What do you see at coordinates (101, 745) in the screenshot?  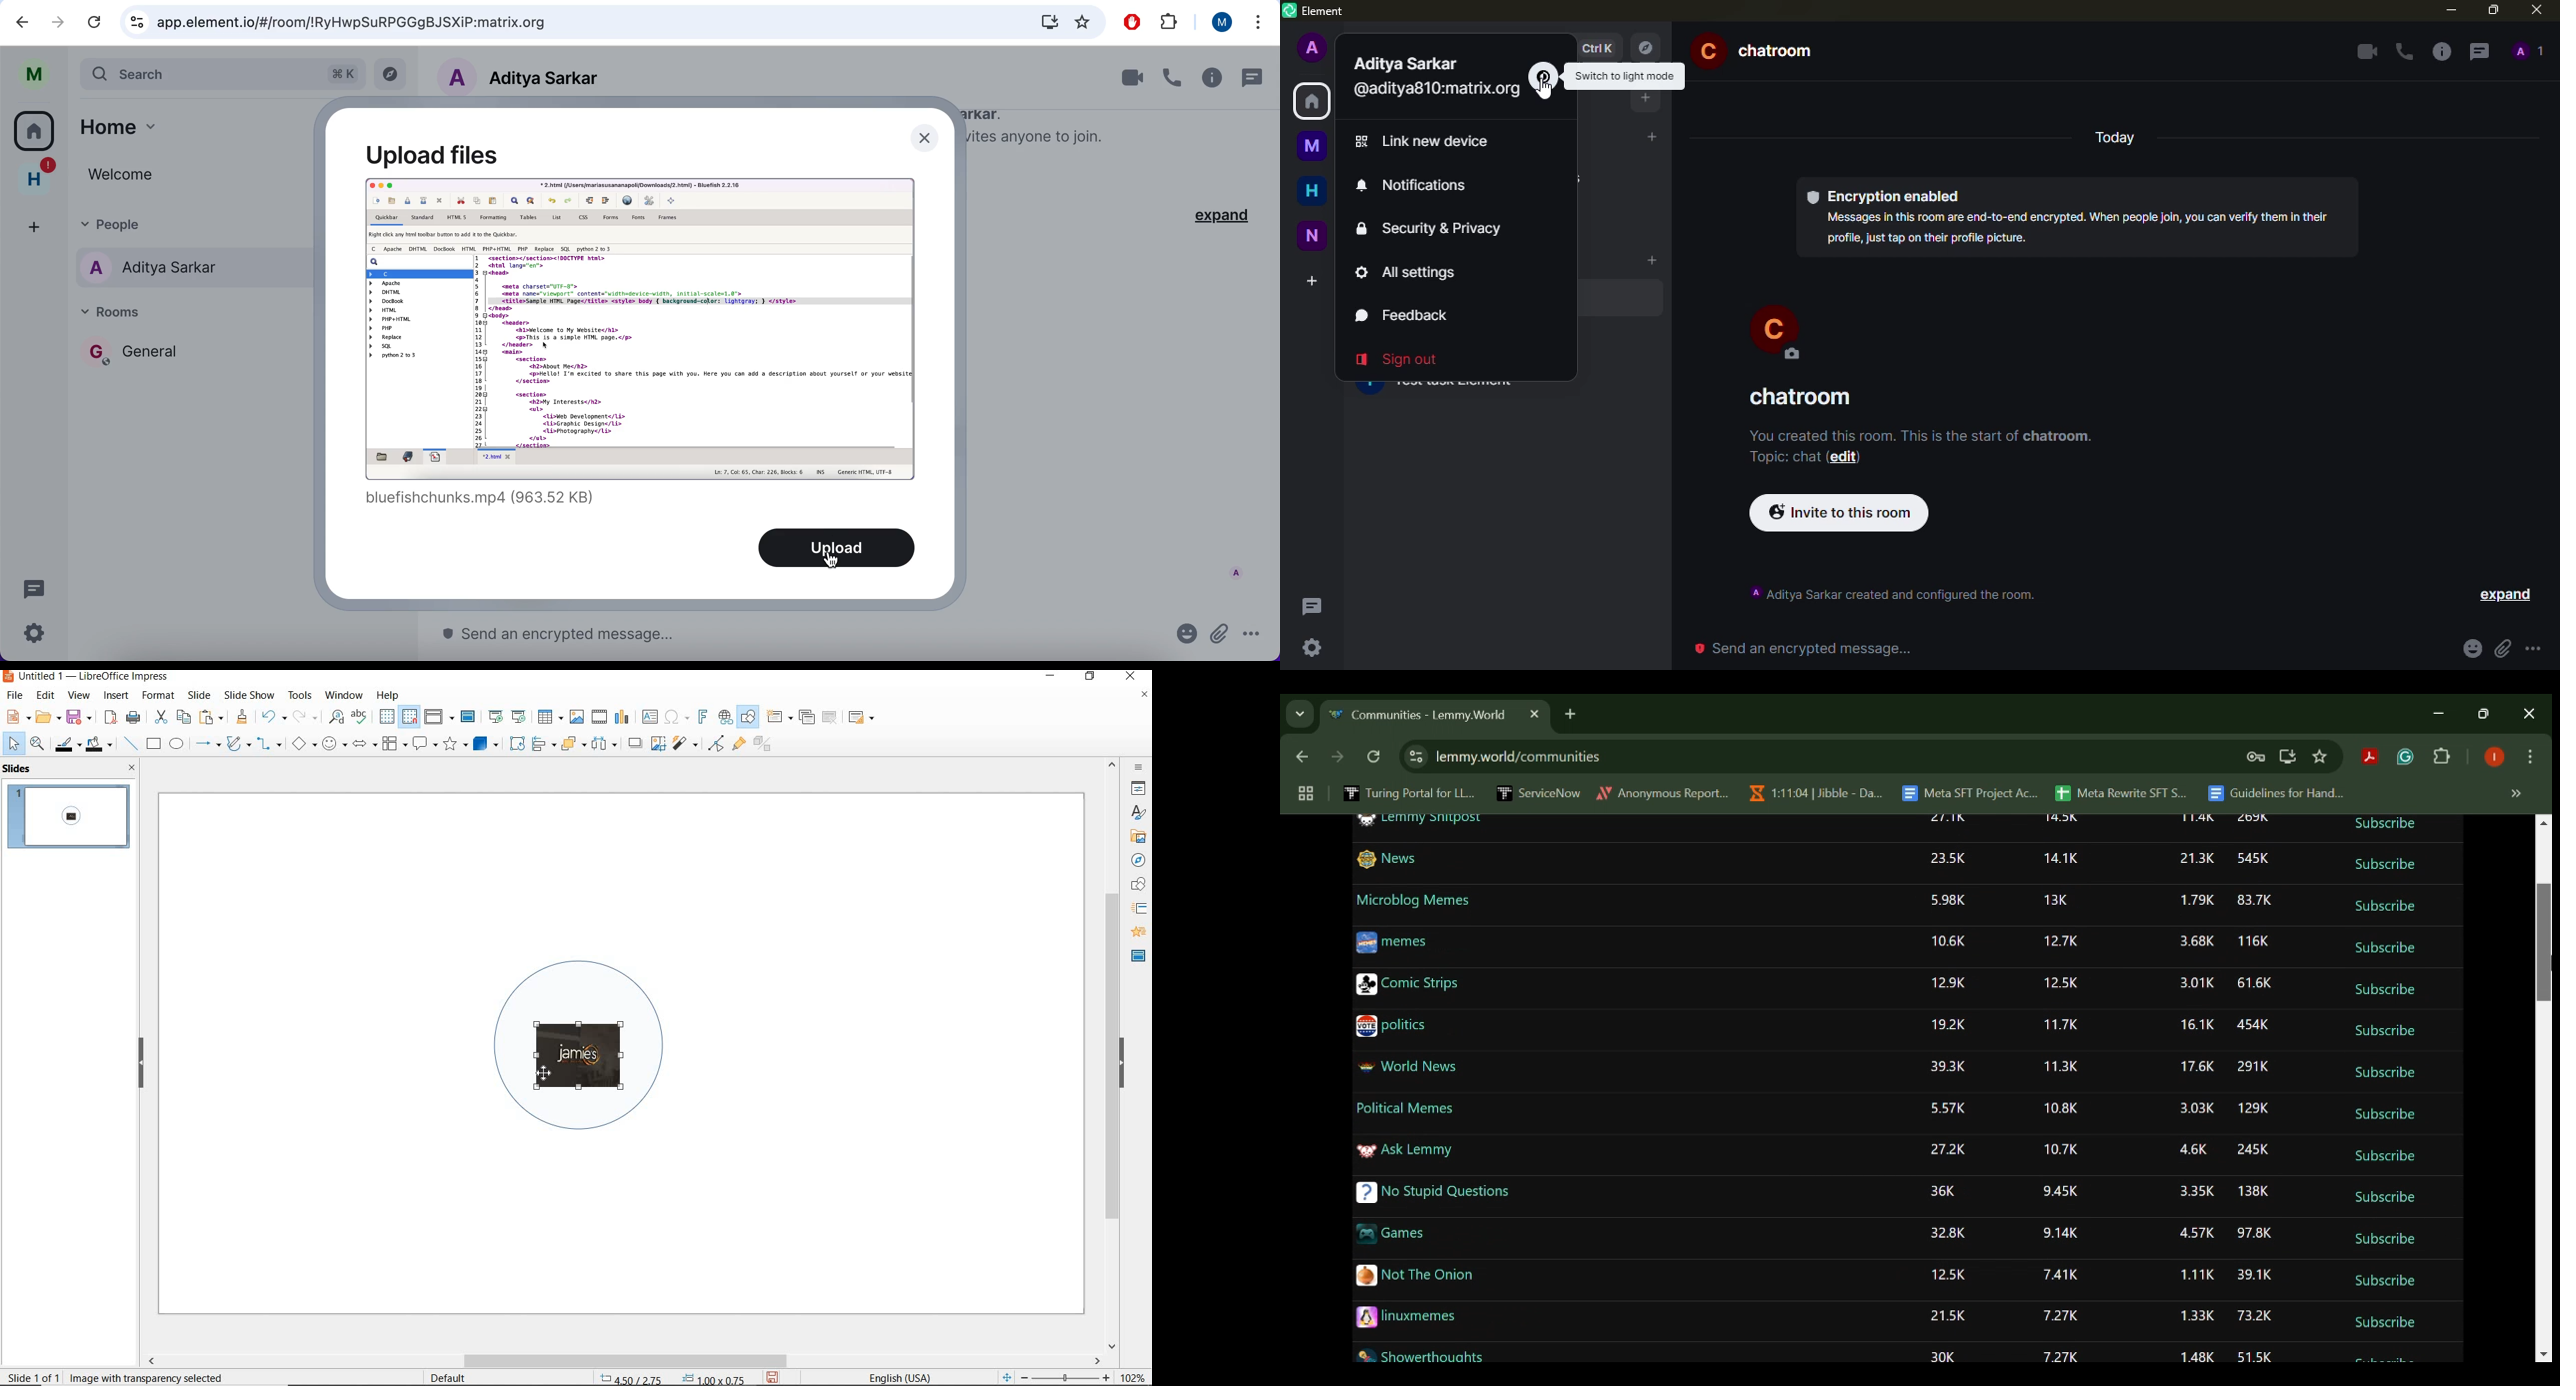 I see `fill color` at bounding box center [101, 745].